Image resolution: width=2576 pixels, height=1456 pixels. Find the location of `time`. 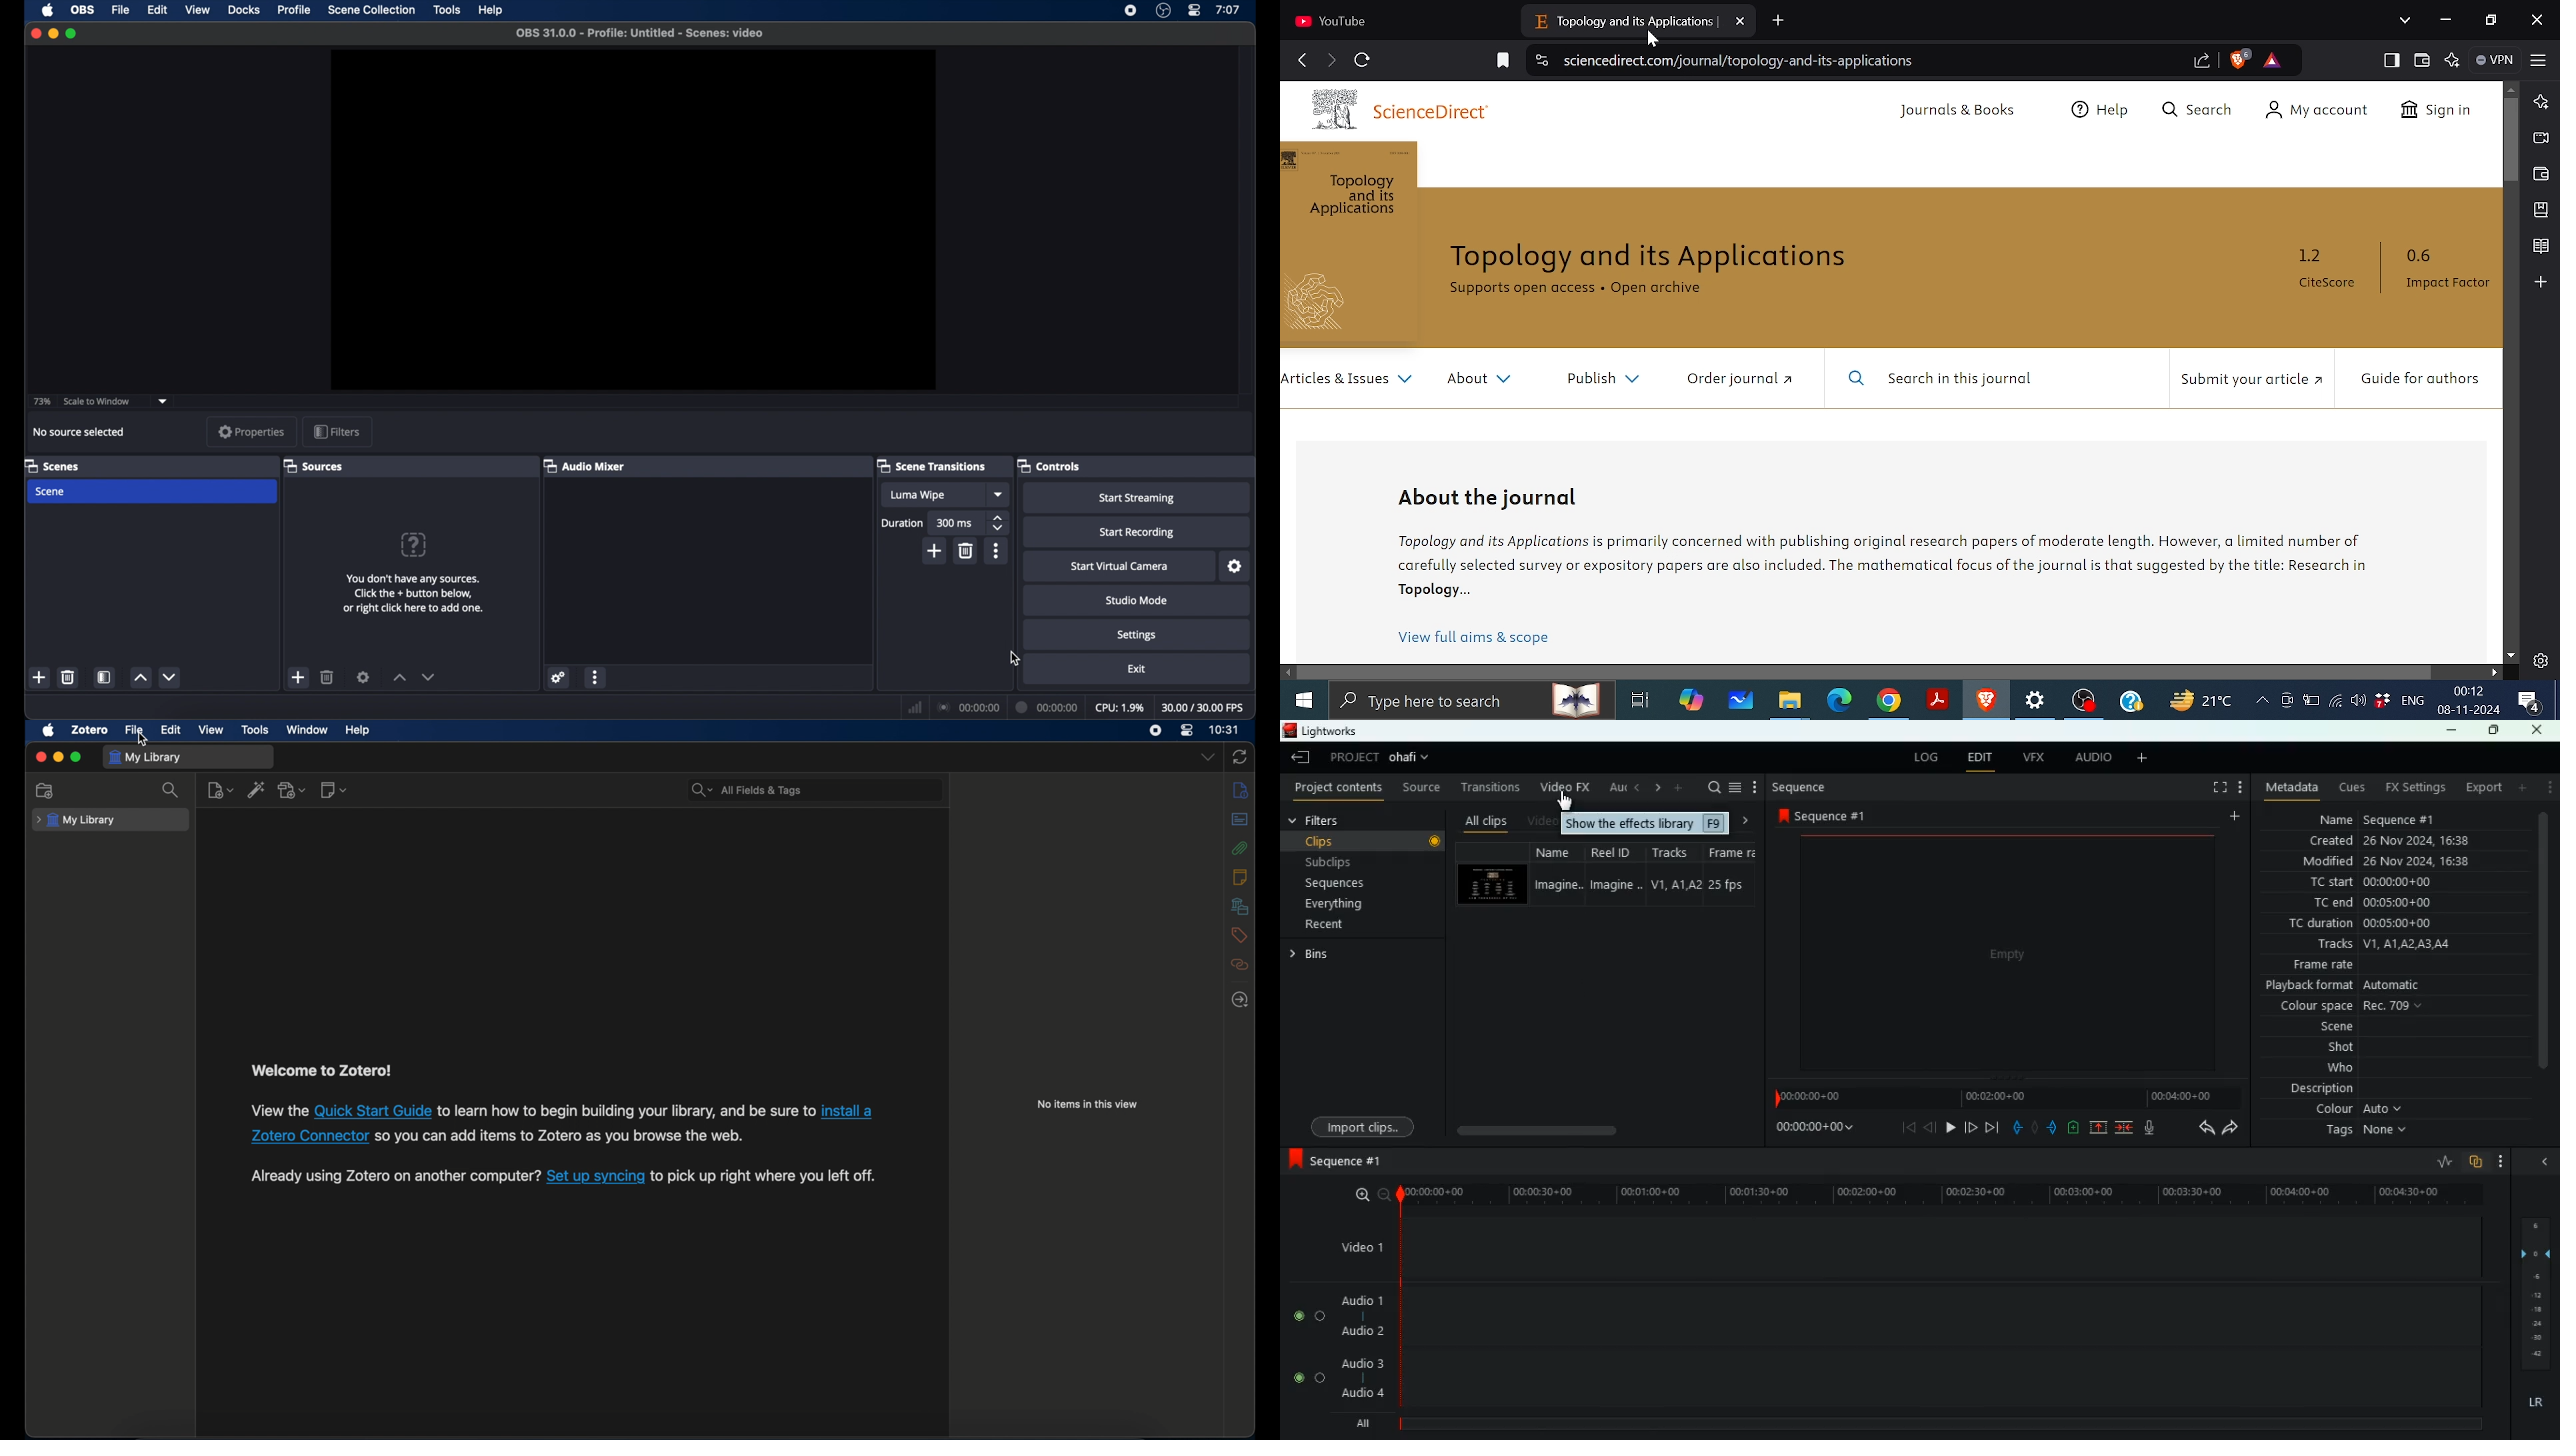

time is located at coordinates (1228, 9).